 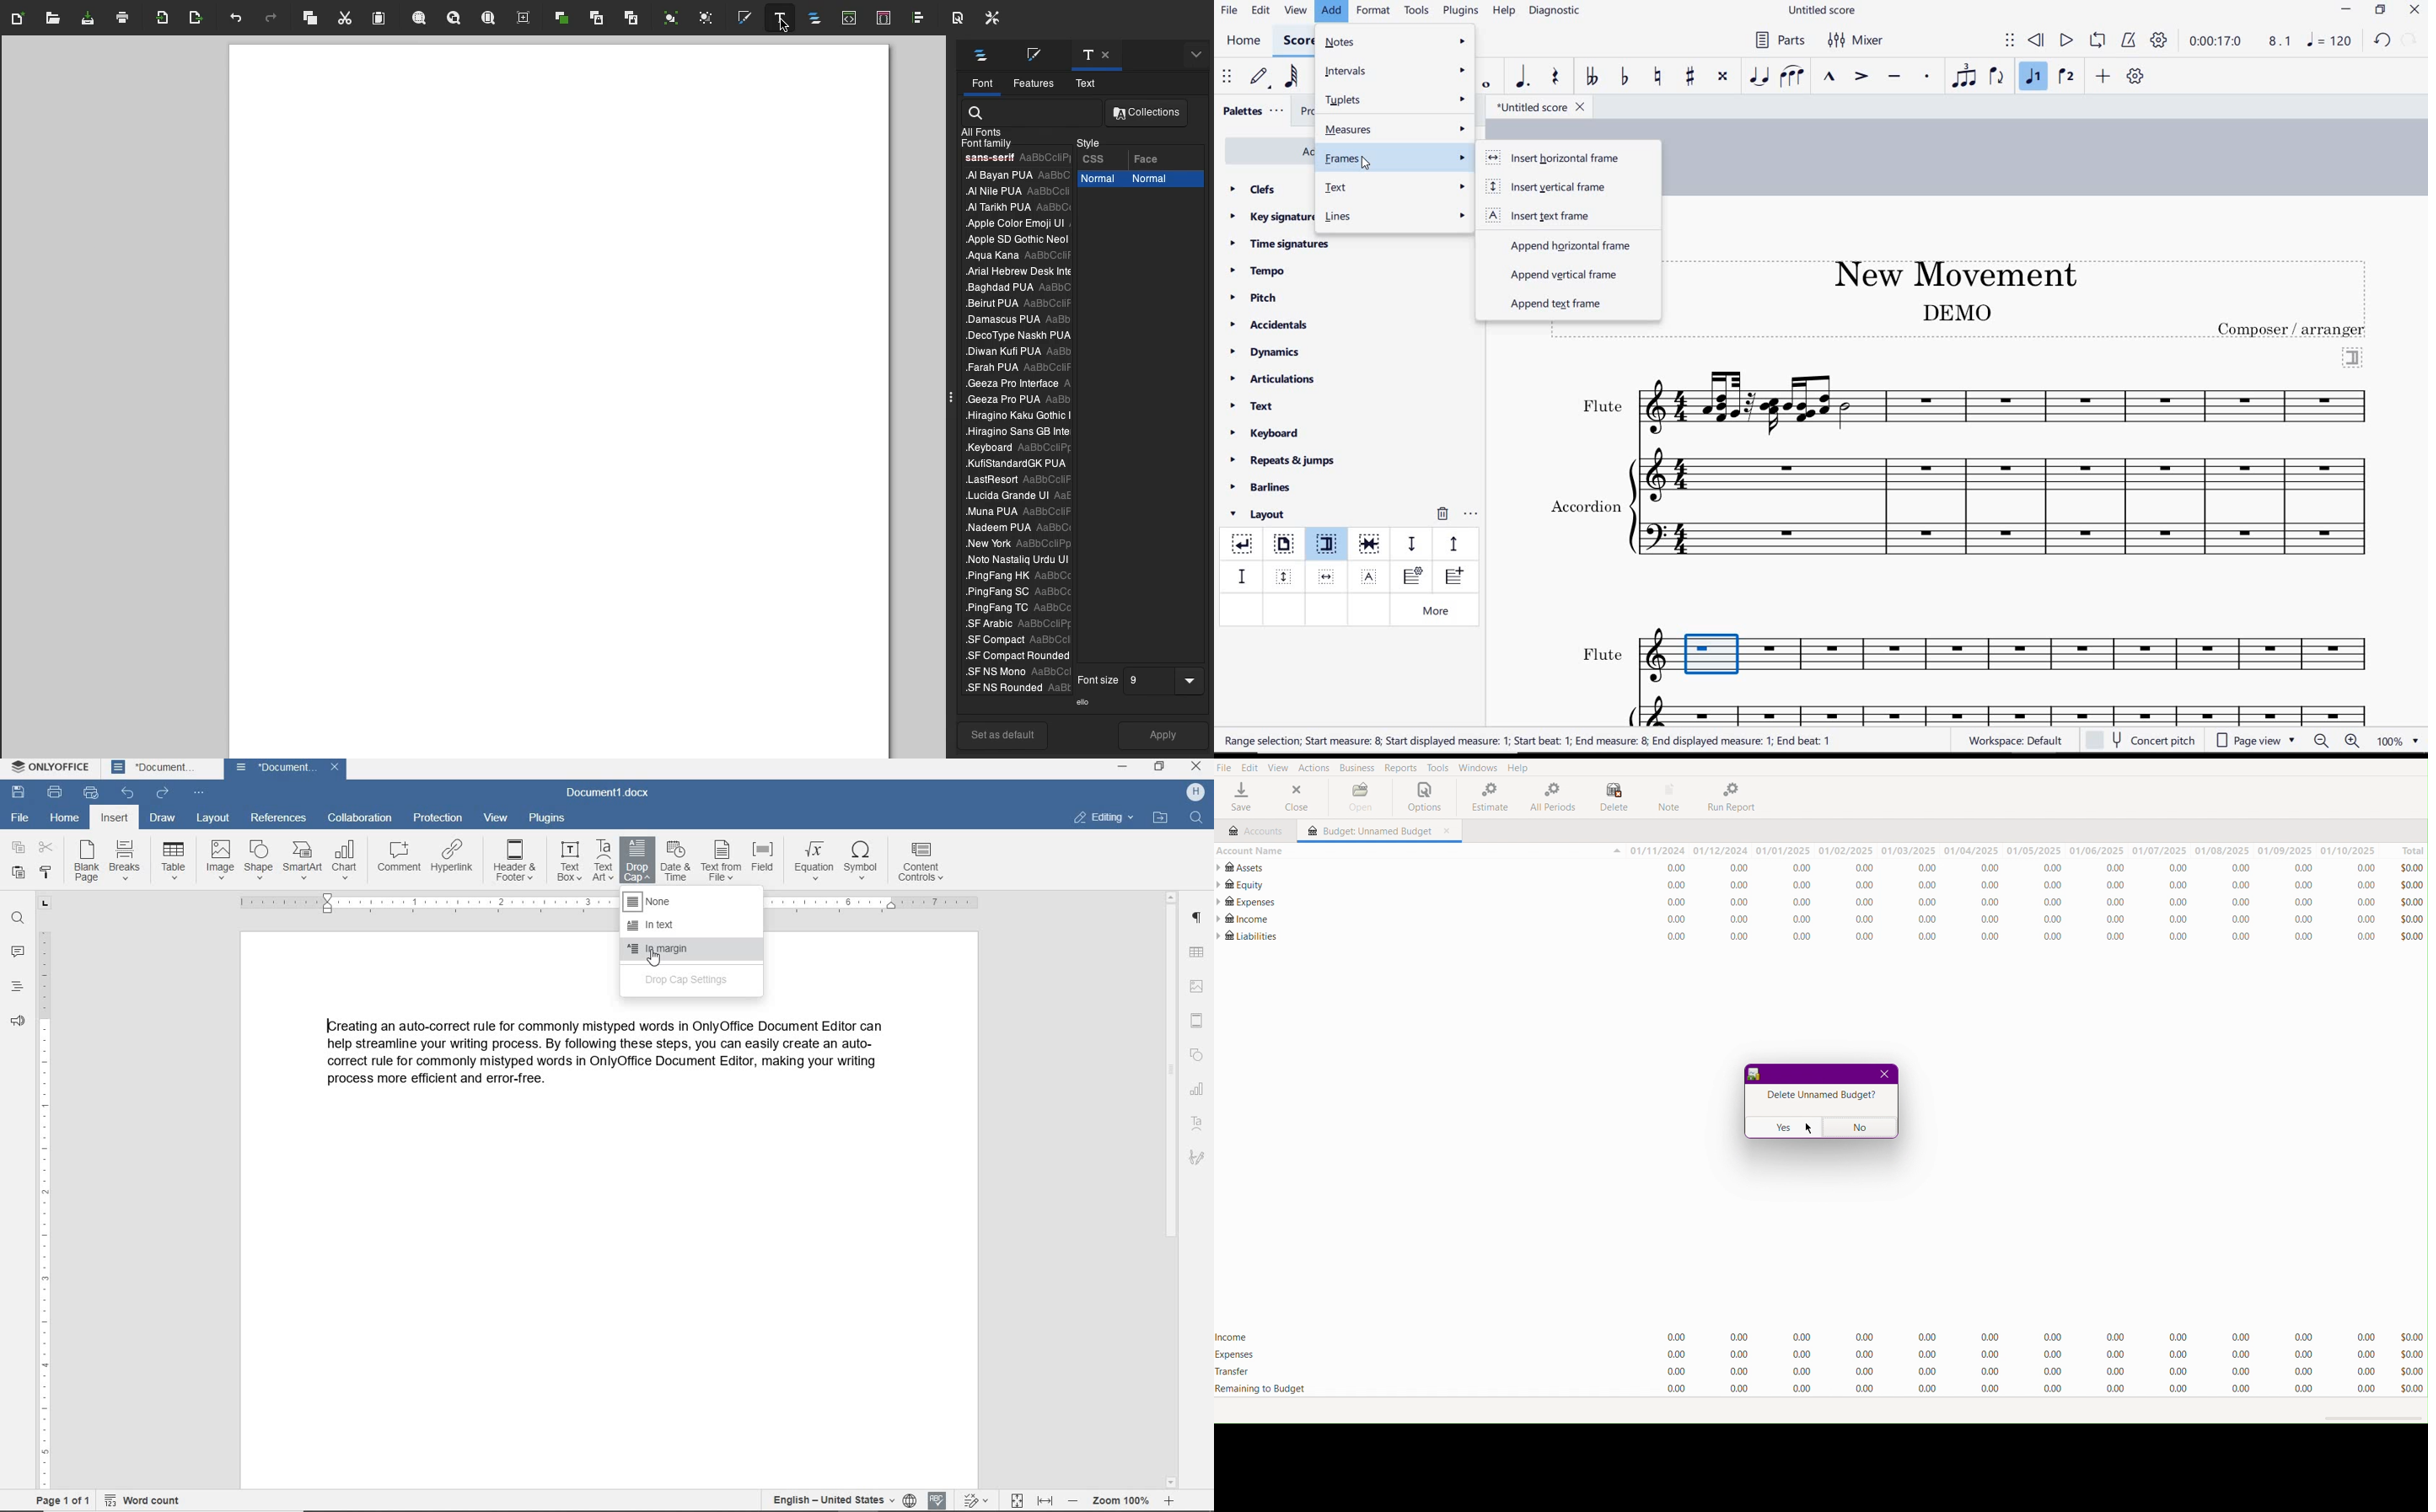 I want to click on lines, so click(x=1395, y=217).